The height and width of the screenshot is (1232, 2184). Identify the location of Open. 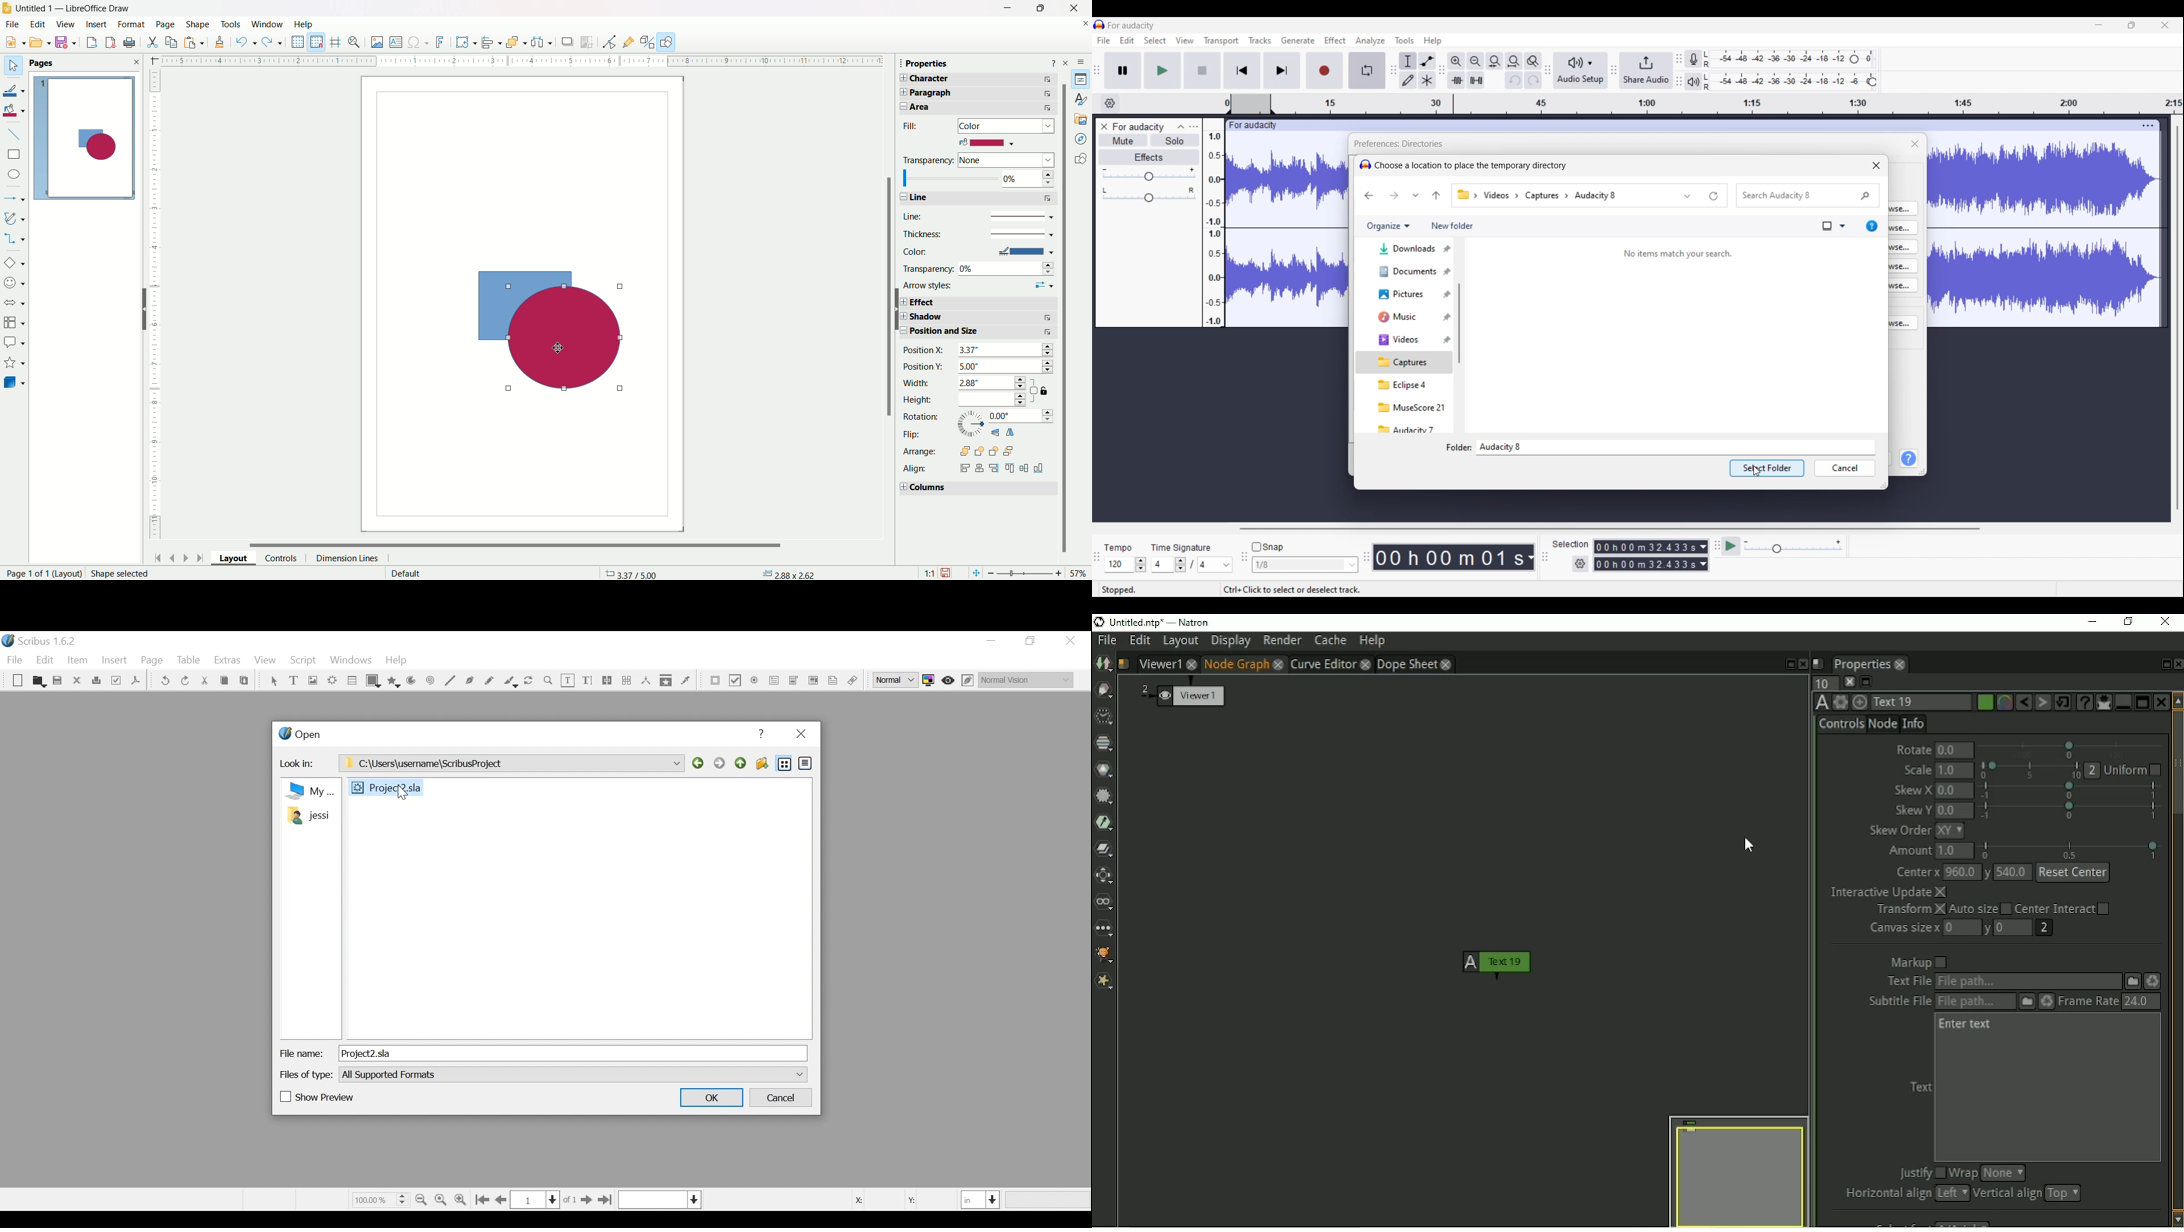
(38, 681).